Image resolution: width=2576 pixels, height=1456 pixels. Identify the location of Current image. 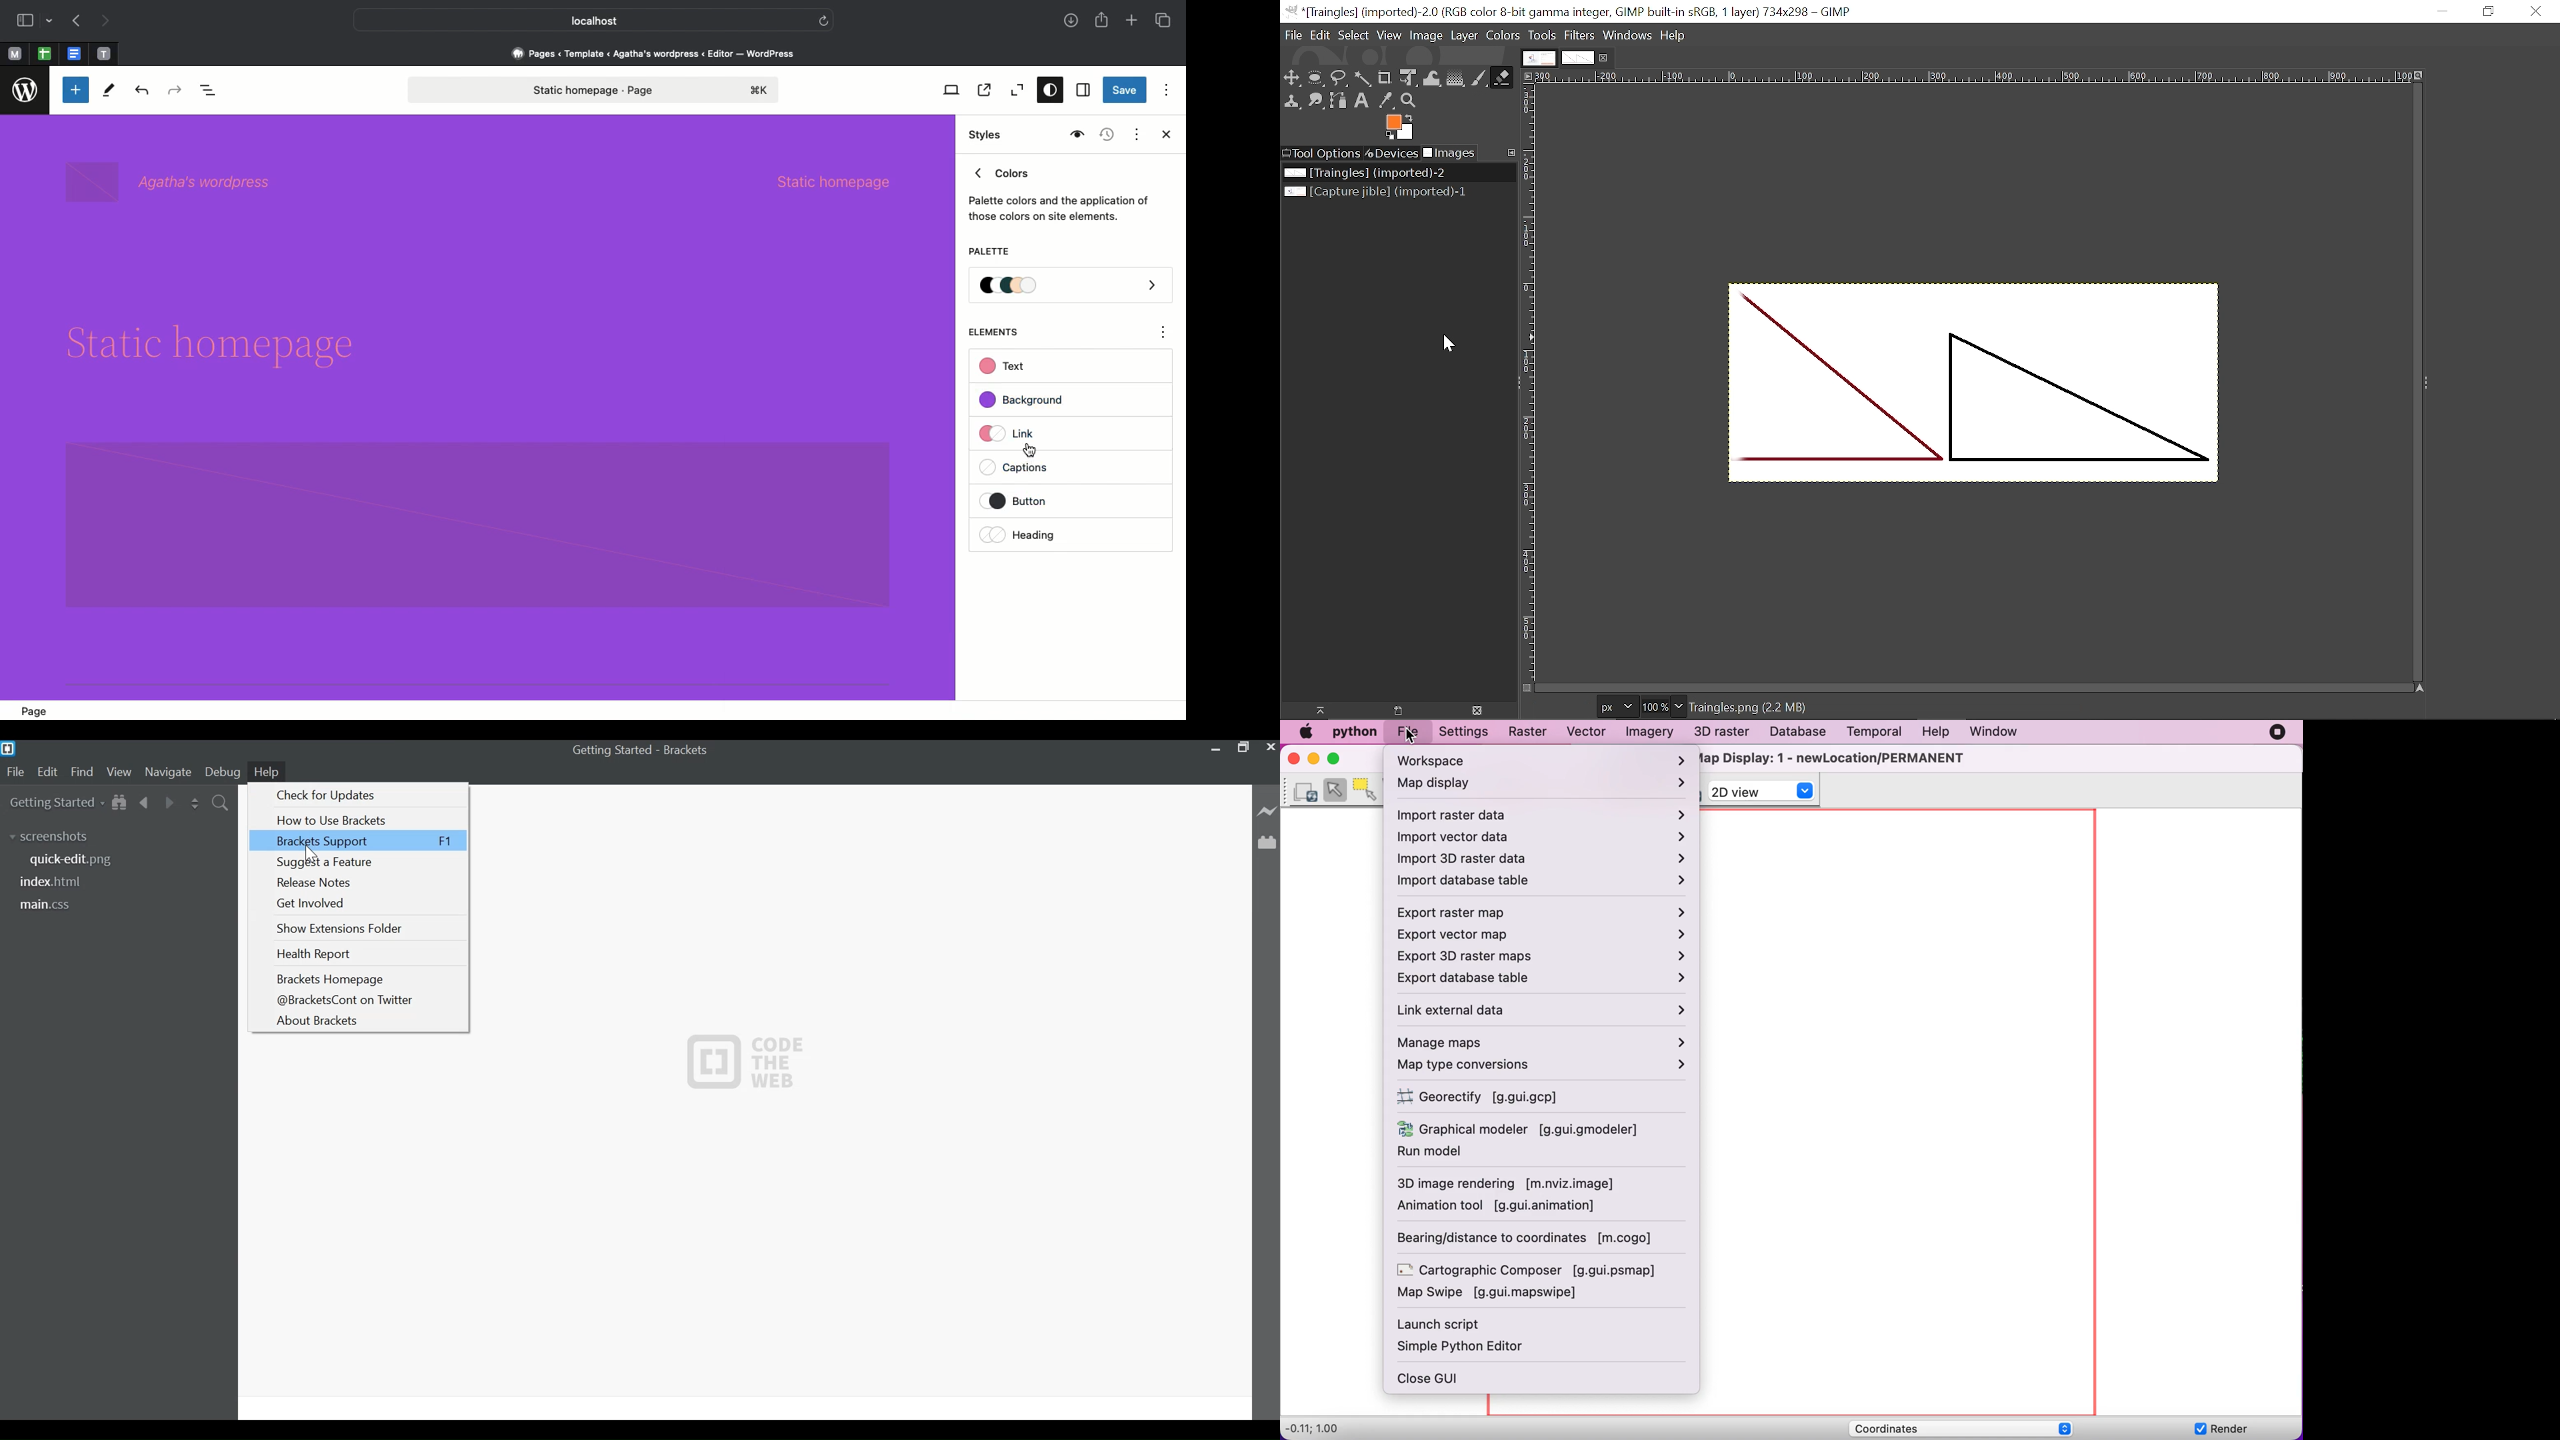
(1996, 393).